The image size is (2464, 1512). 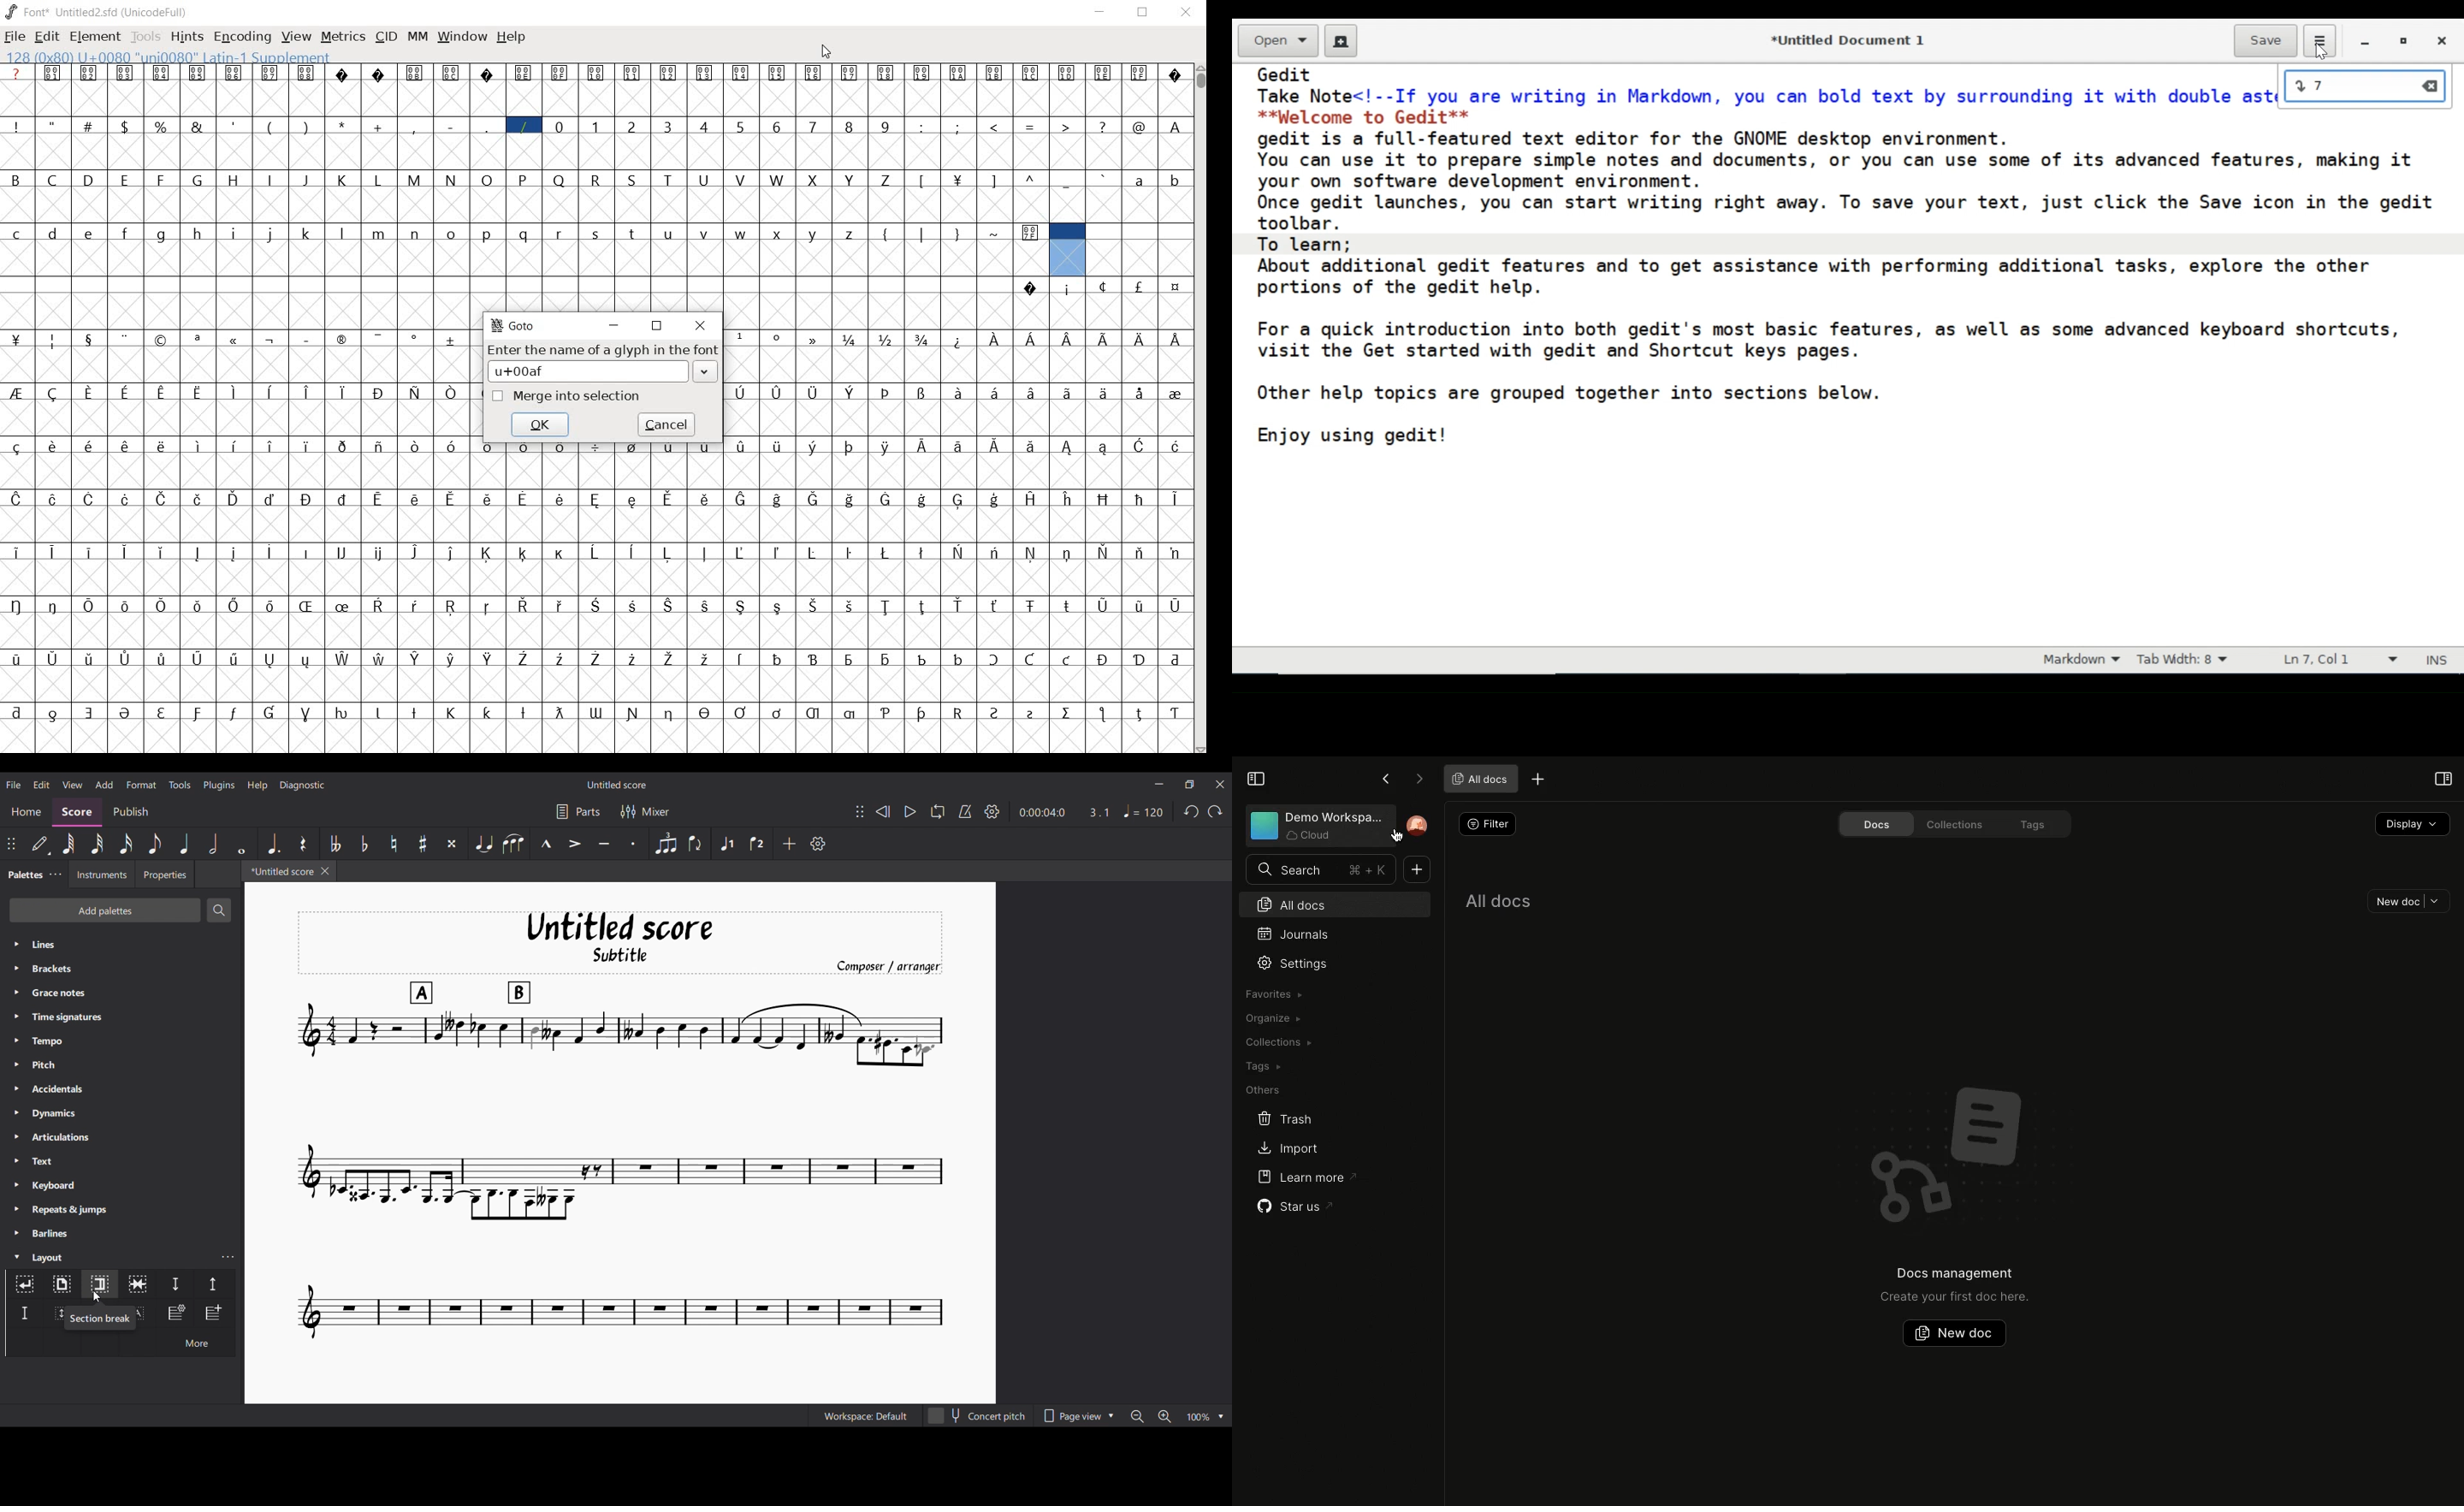 I want to click on Symbol, so click(x=90, y=73).